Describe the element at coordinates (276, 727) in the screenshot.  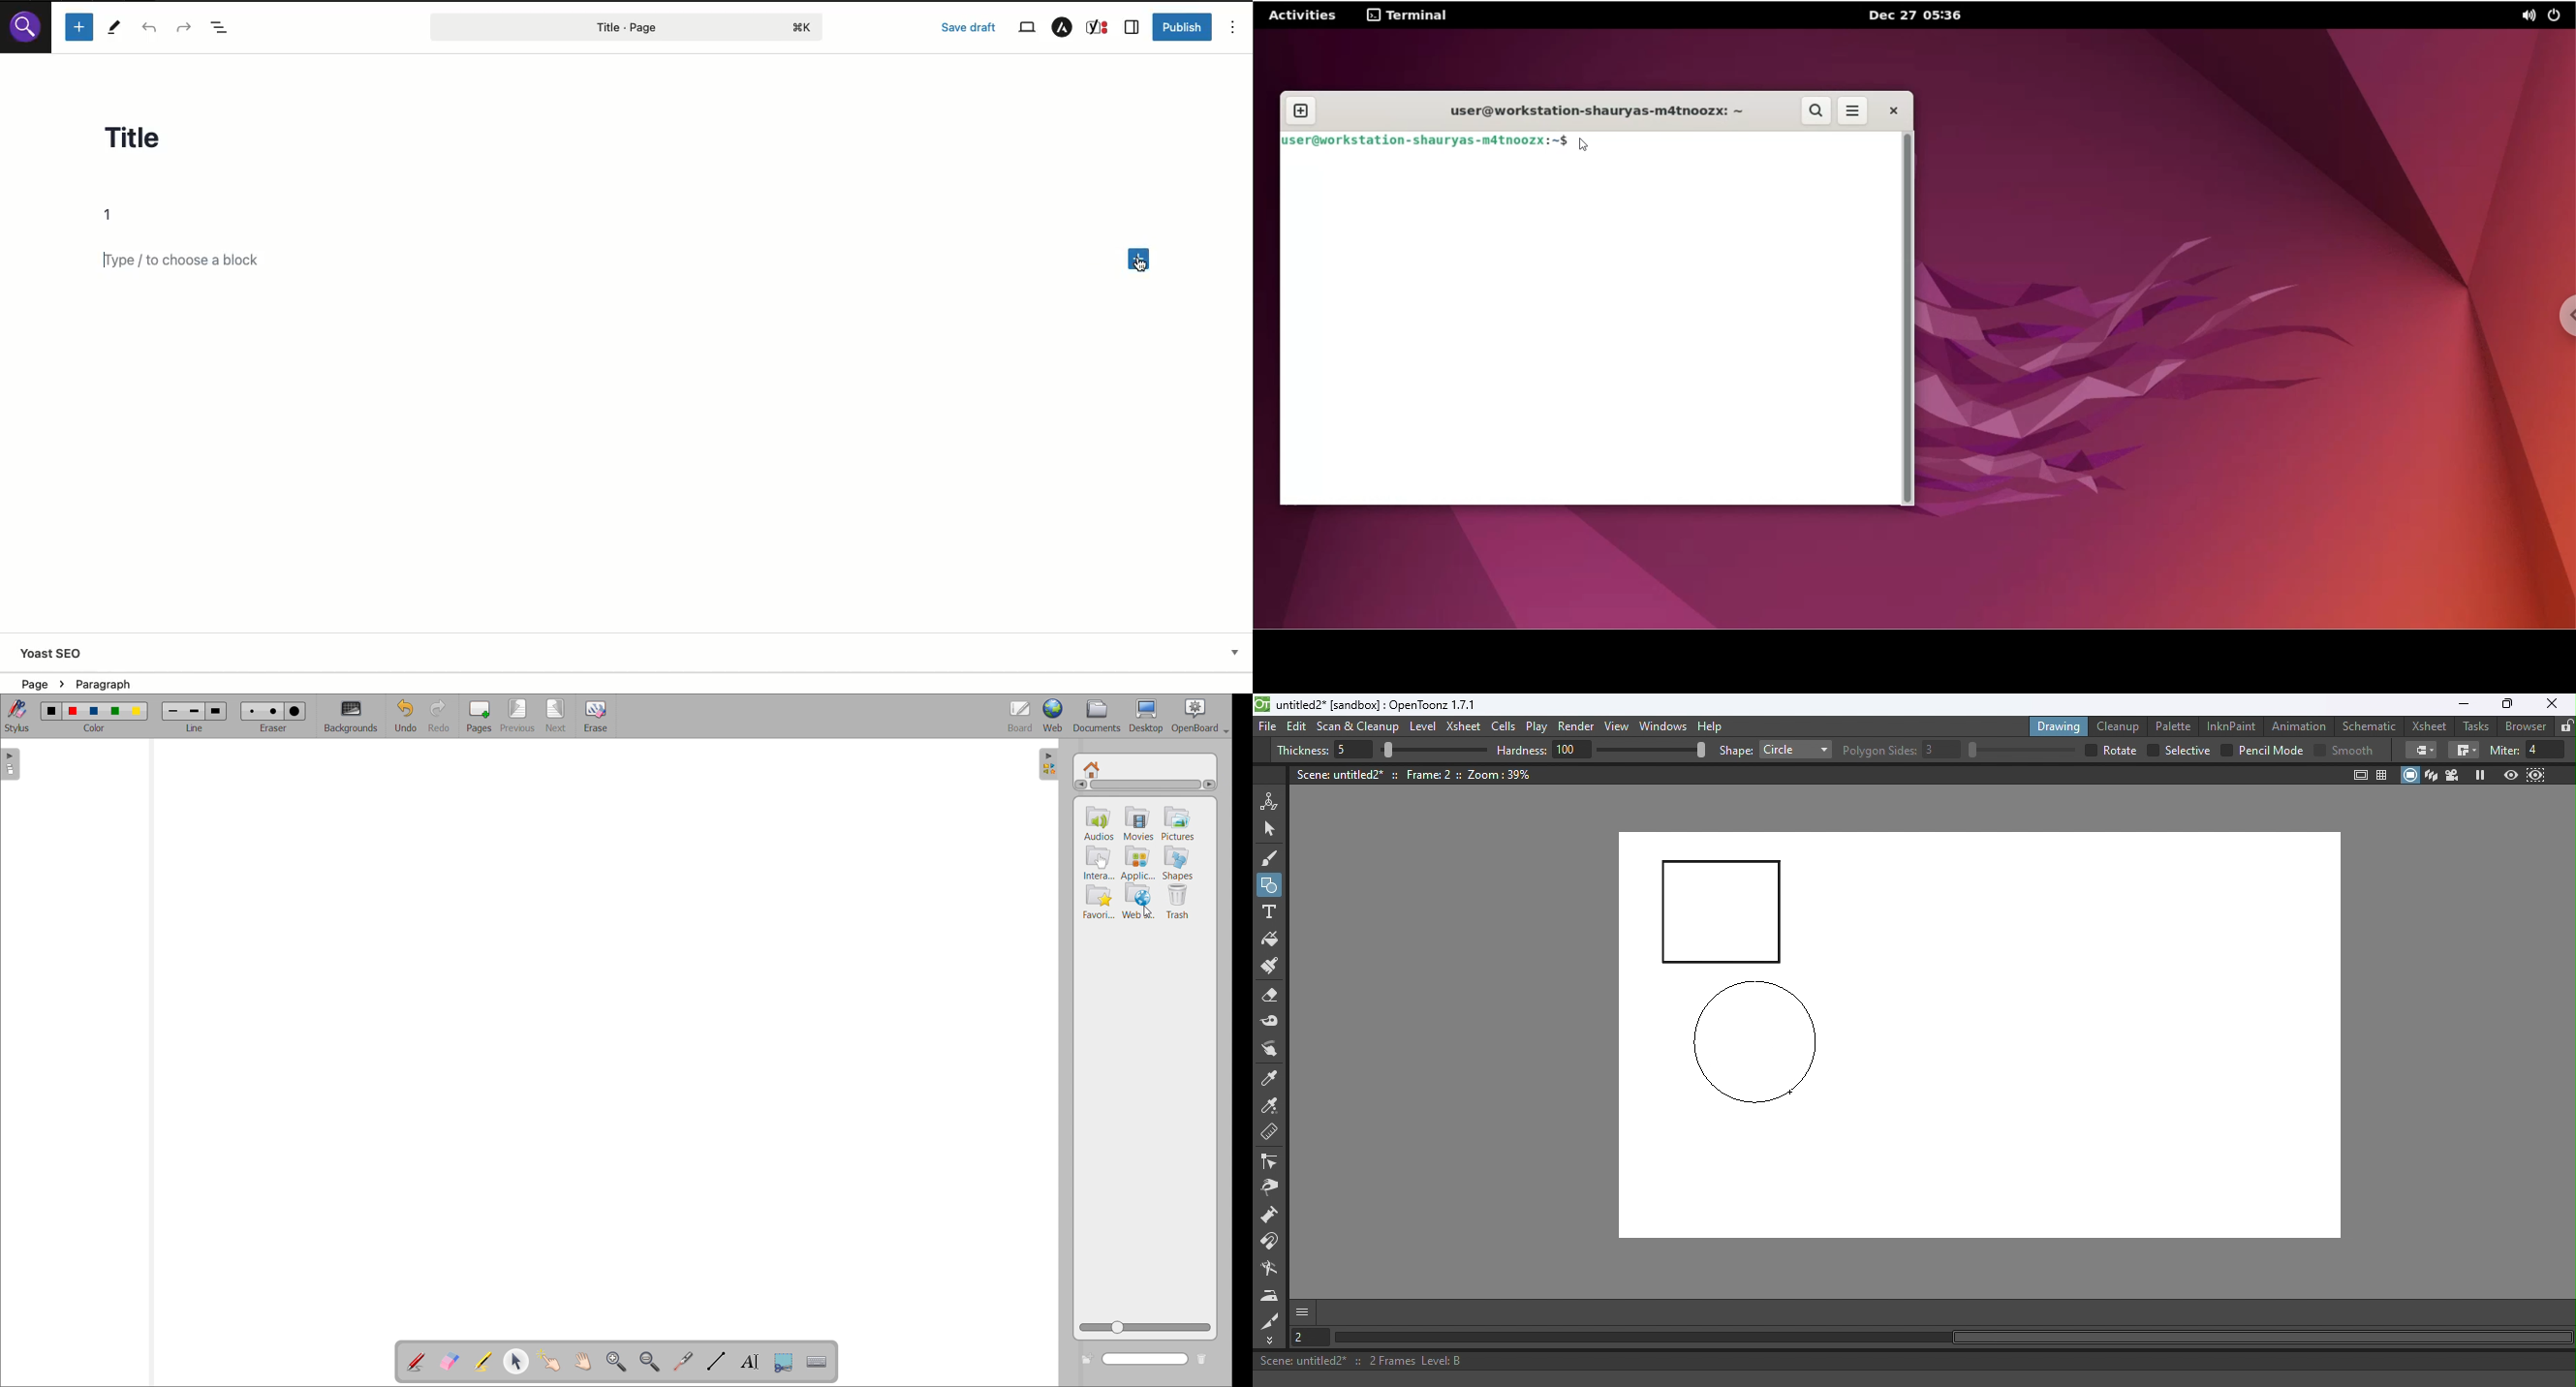
I see `eraser` at that location.